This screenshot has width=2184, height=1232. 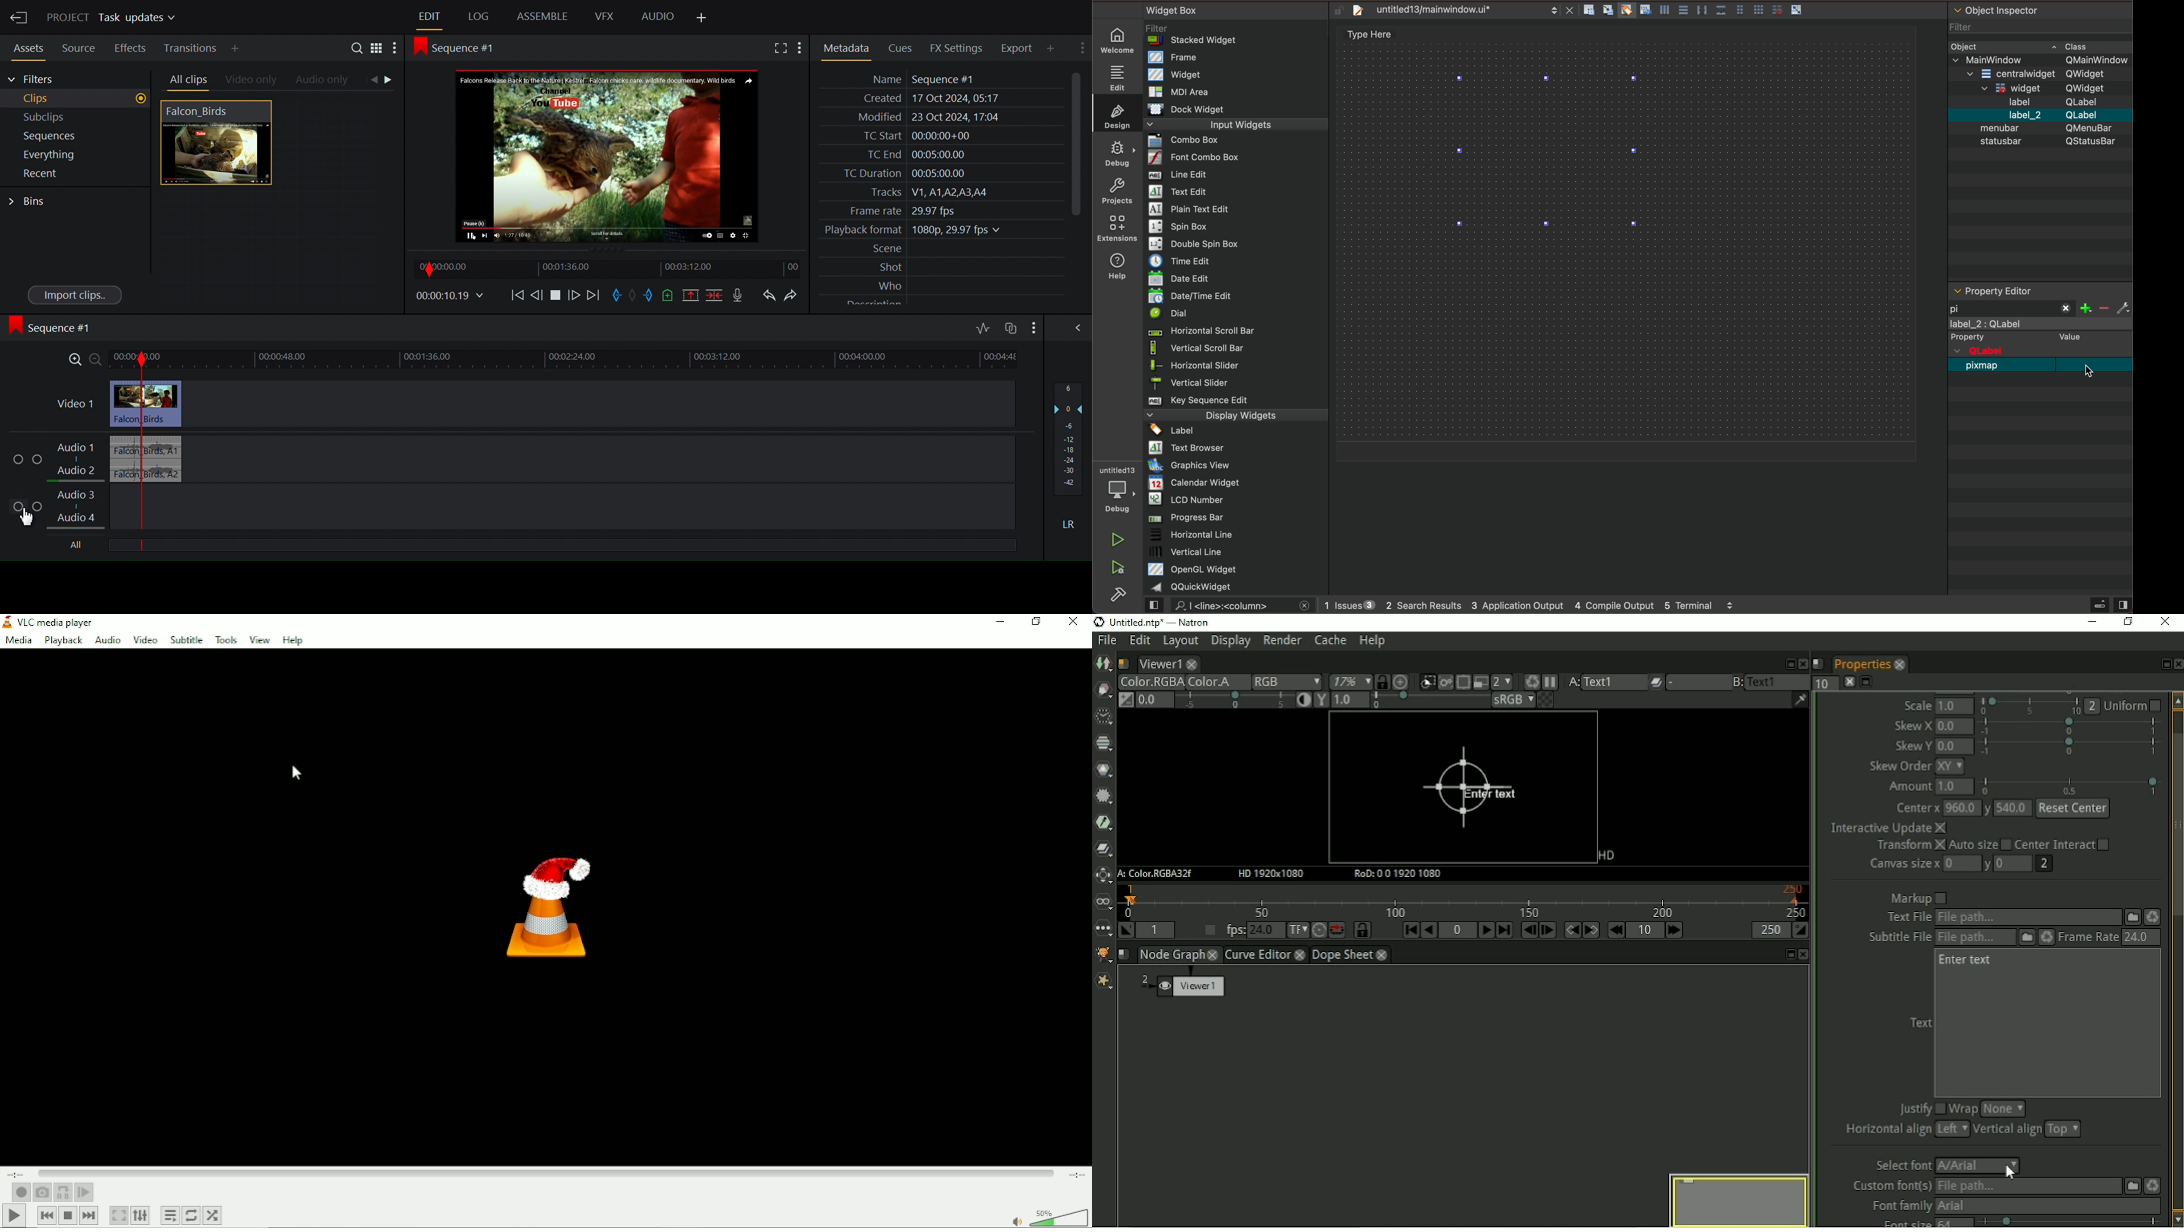 I want to click on Show settings menu, so click(x=1081, y=47).